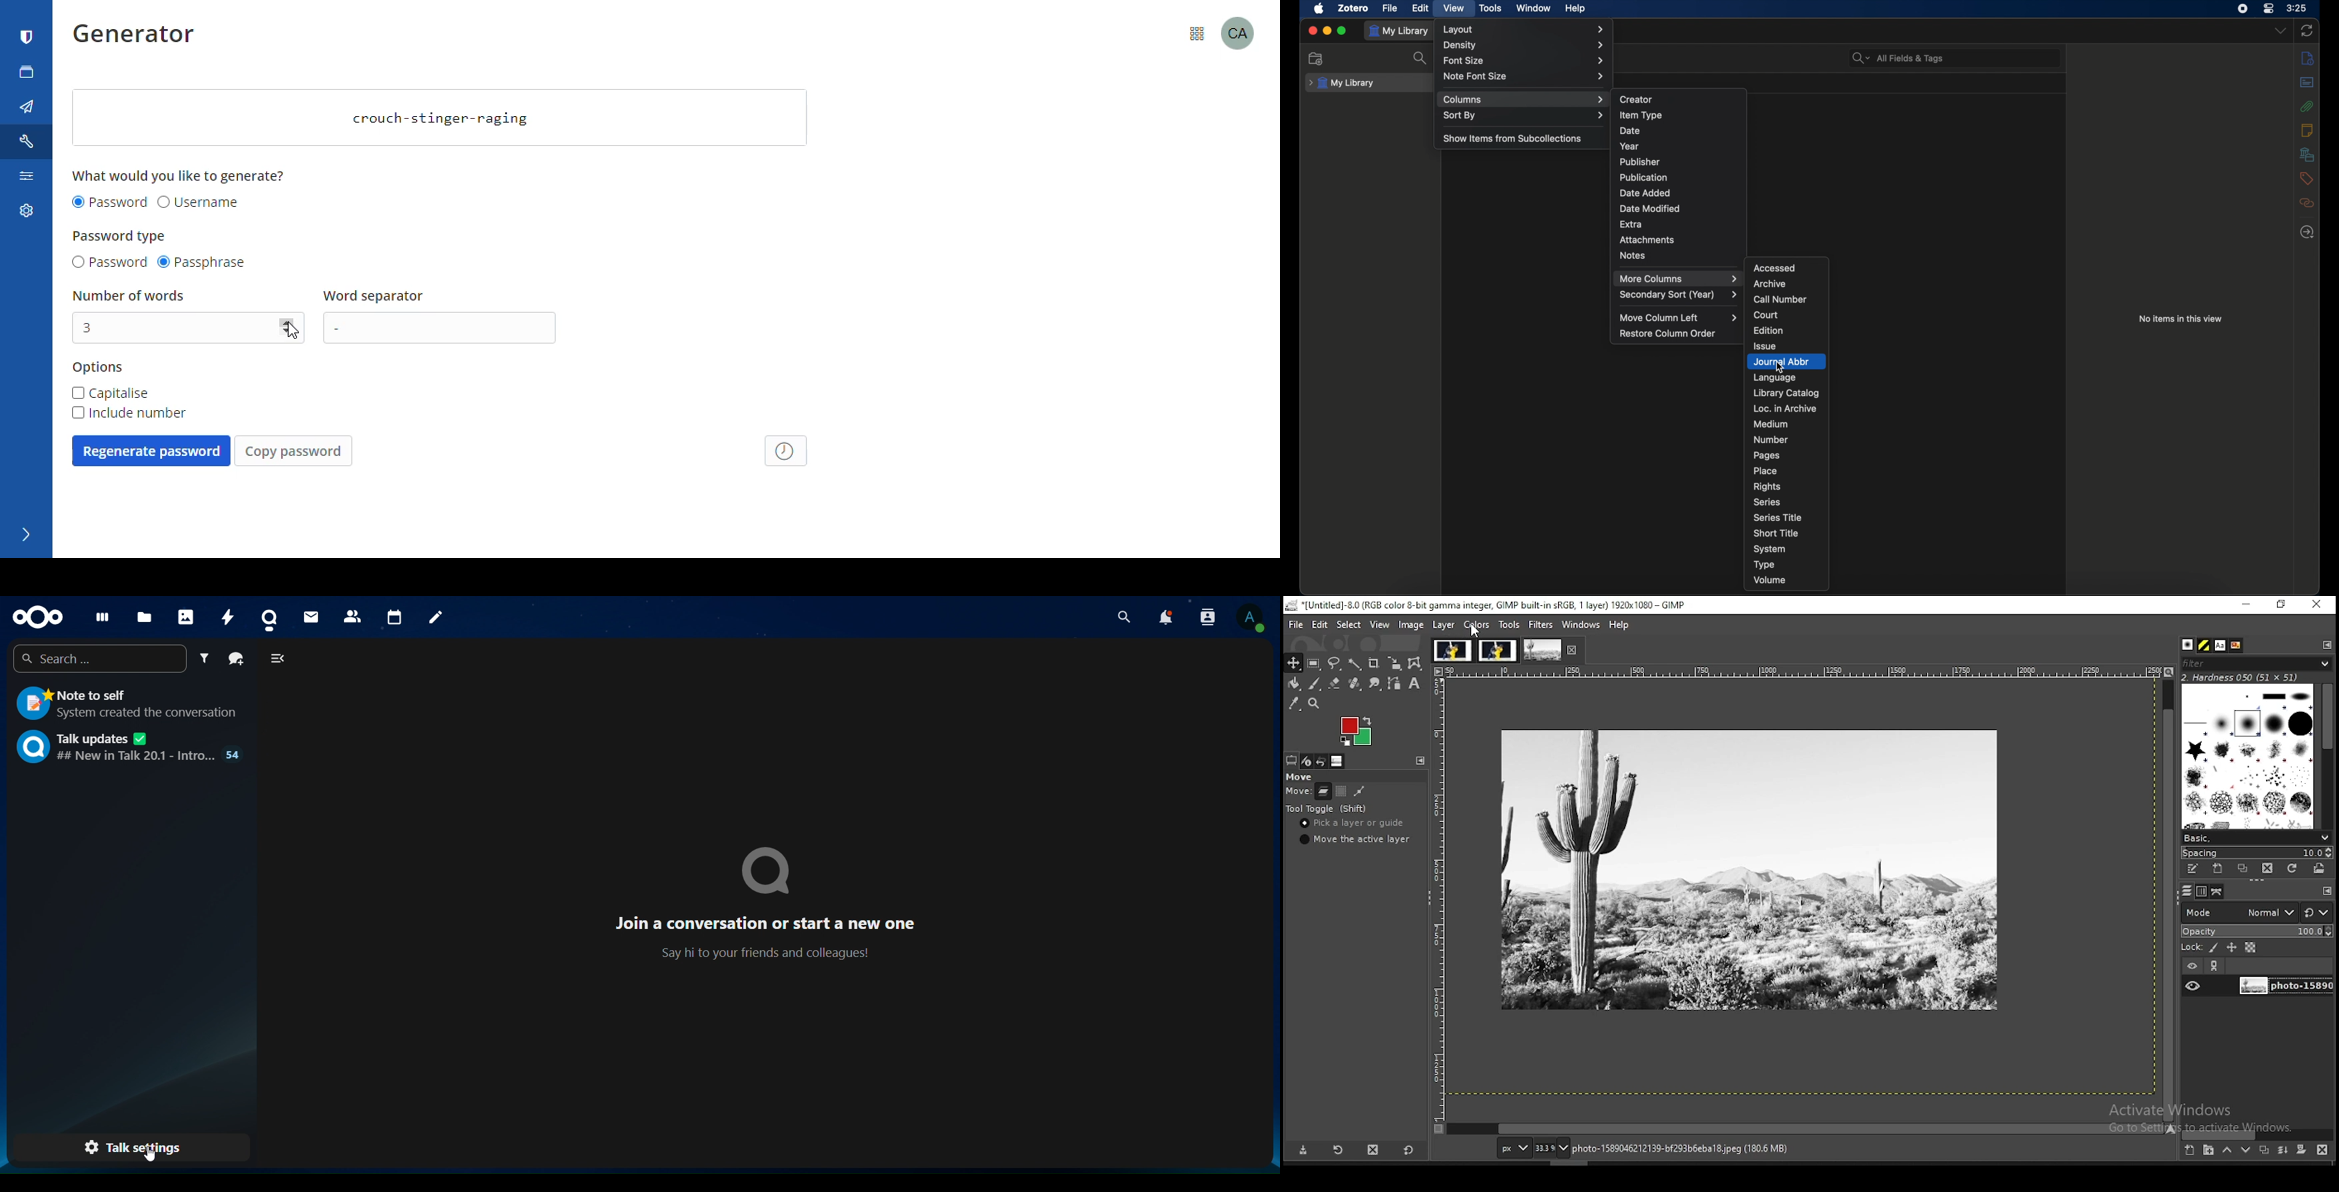 This screenshot has height=1204, width=2352. I want to click on talk, so click(269, 617).